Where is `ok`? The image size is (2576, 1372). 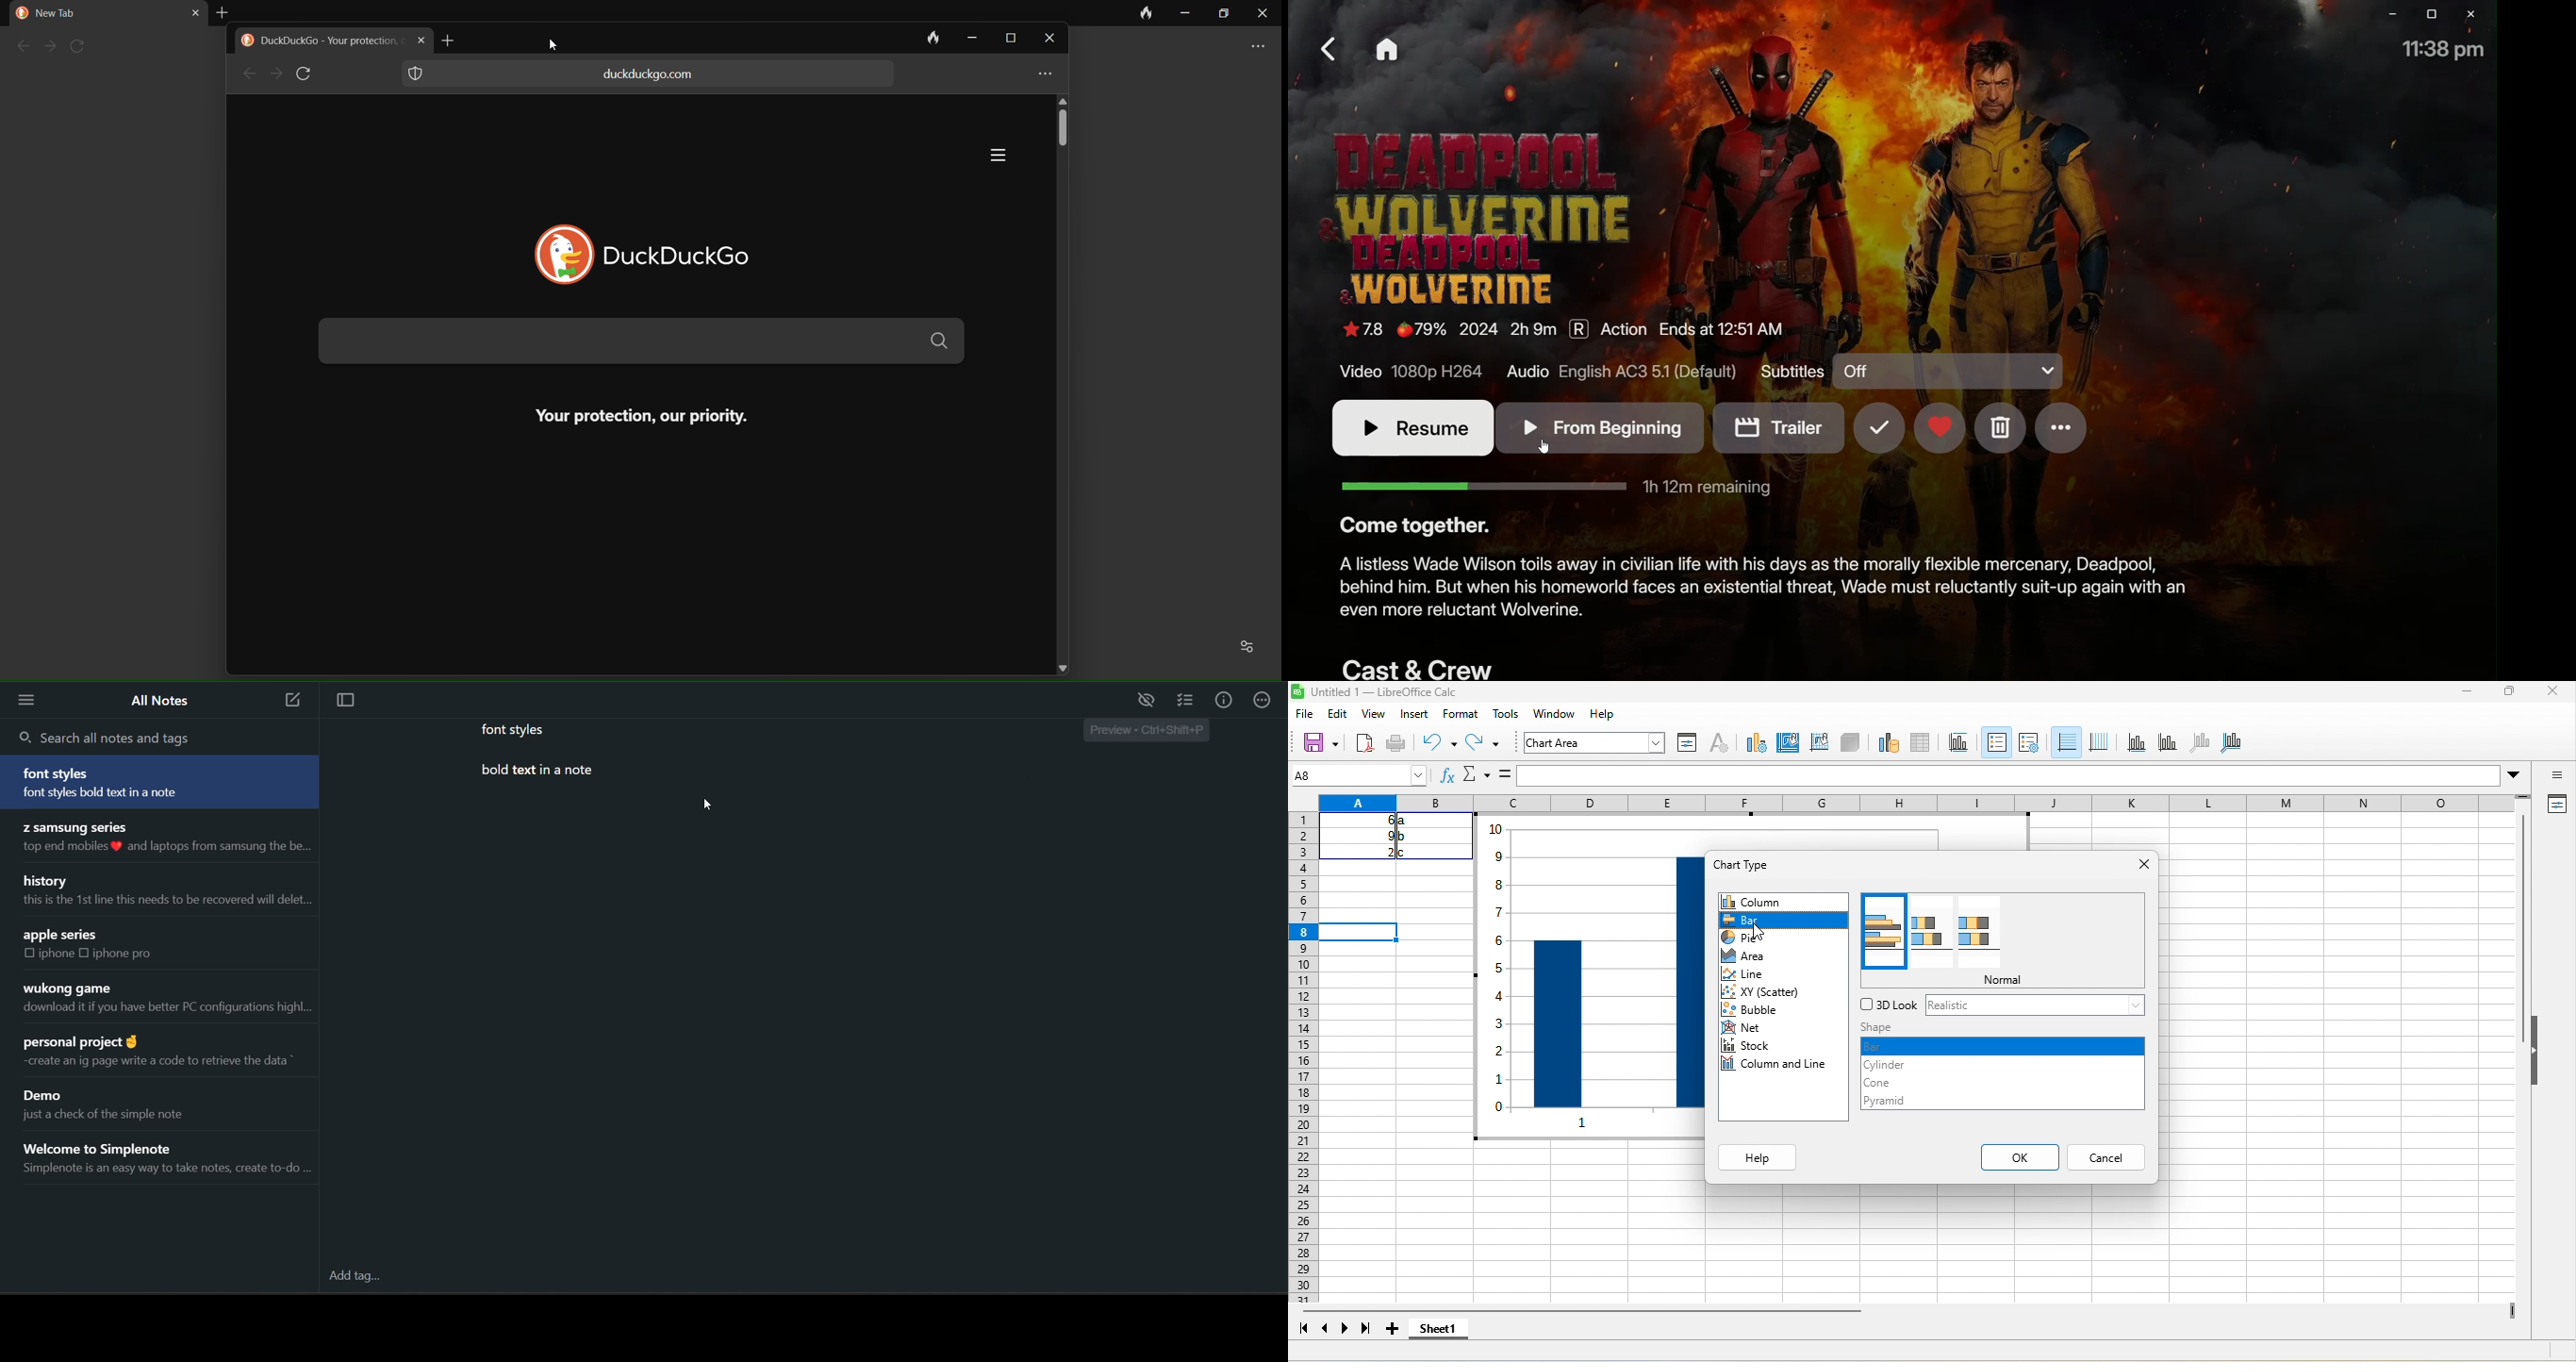
ok is located at coordinates (2018, 1155).